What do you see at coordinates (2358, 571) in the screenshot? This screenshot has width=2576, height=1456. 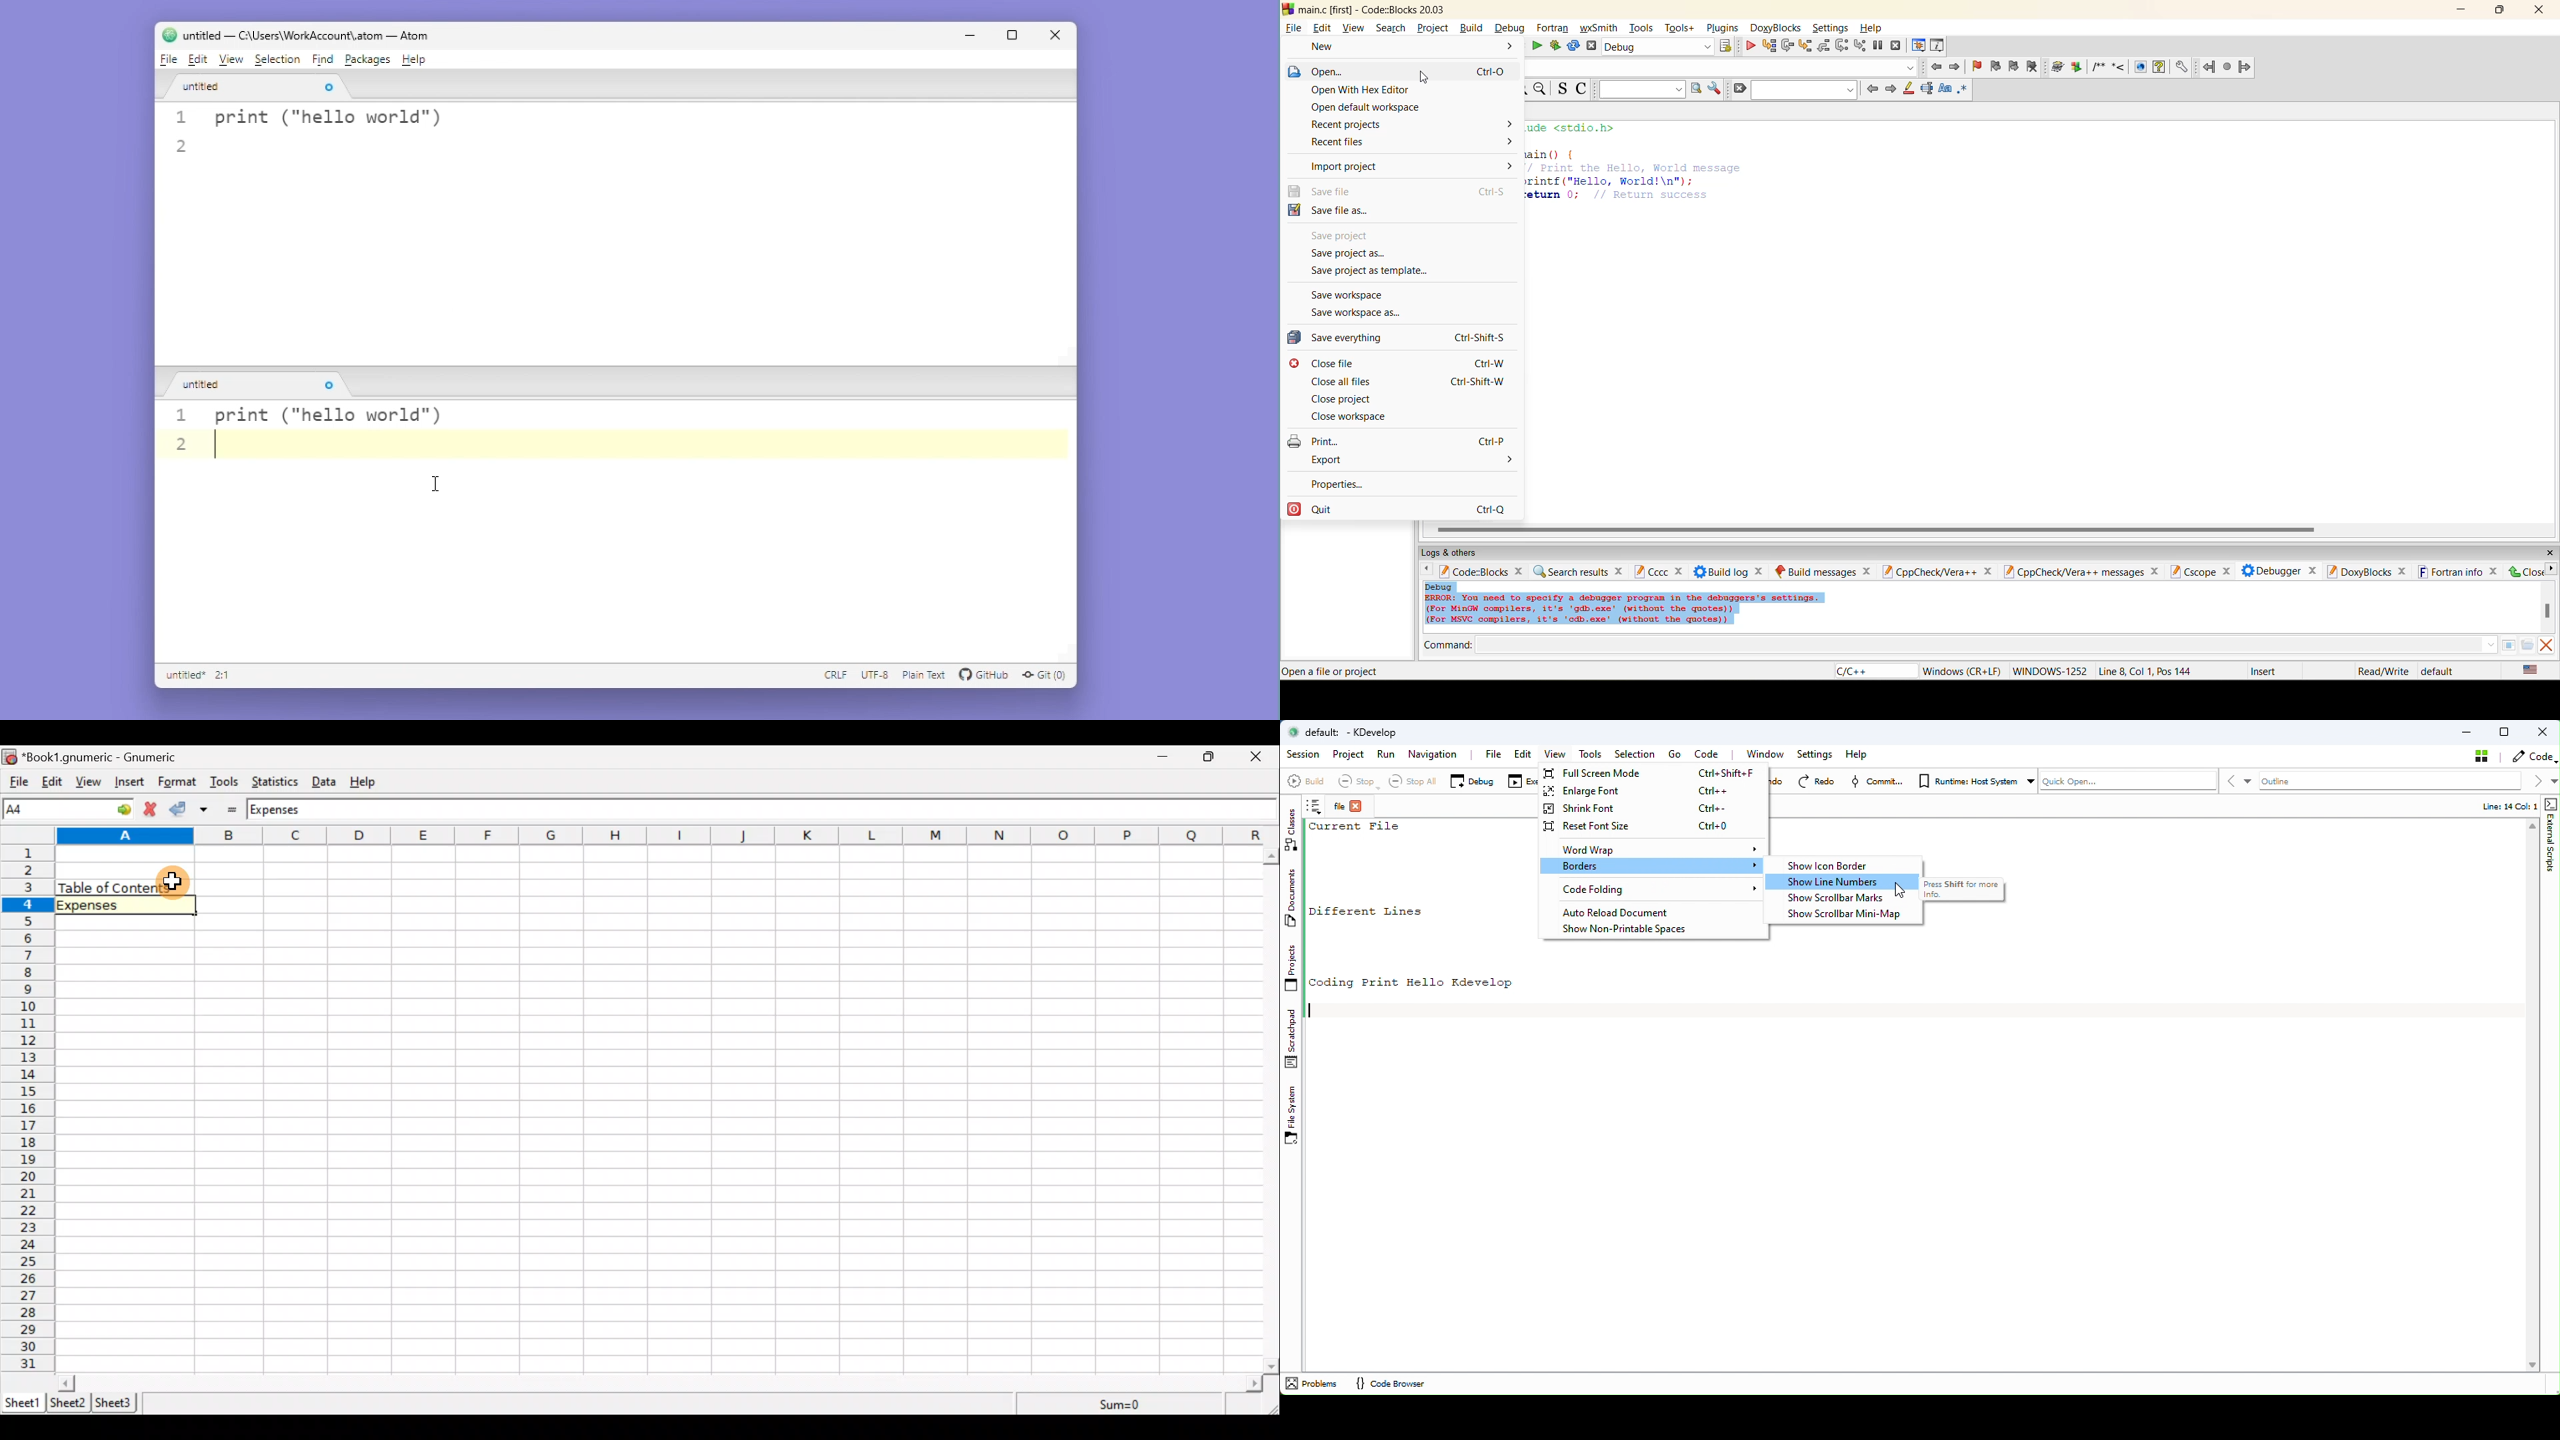 I see `doxyblocks` at bounding box center [2358, 571].